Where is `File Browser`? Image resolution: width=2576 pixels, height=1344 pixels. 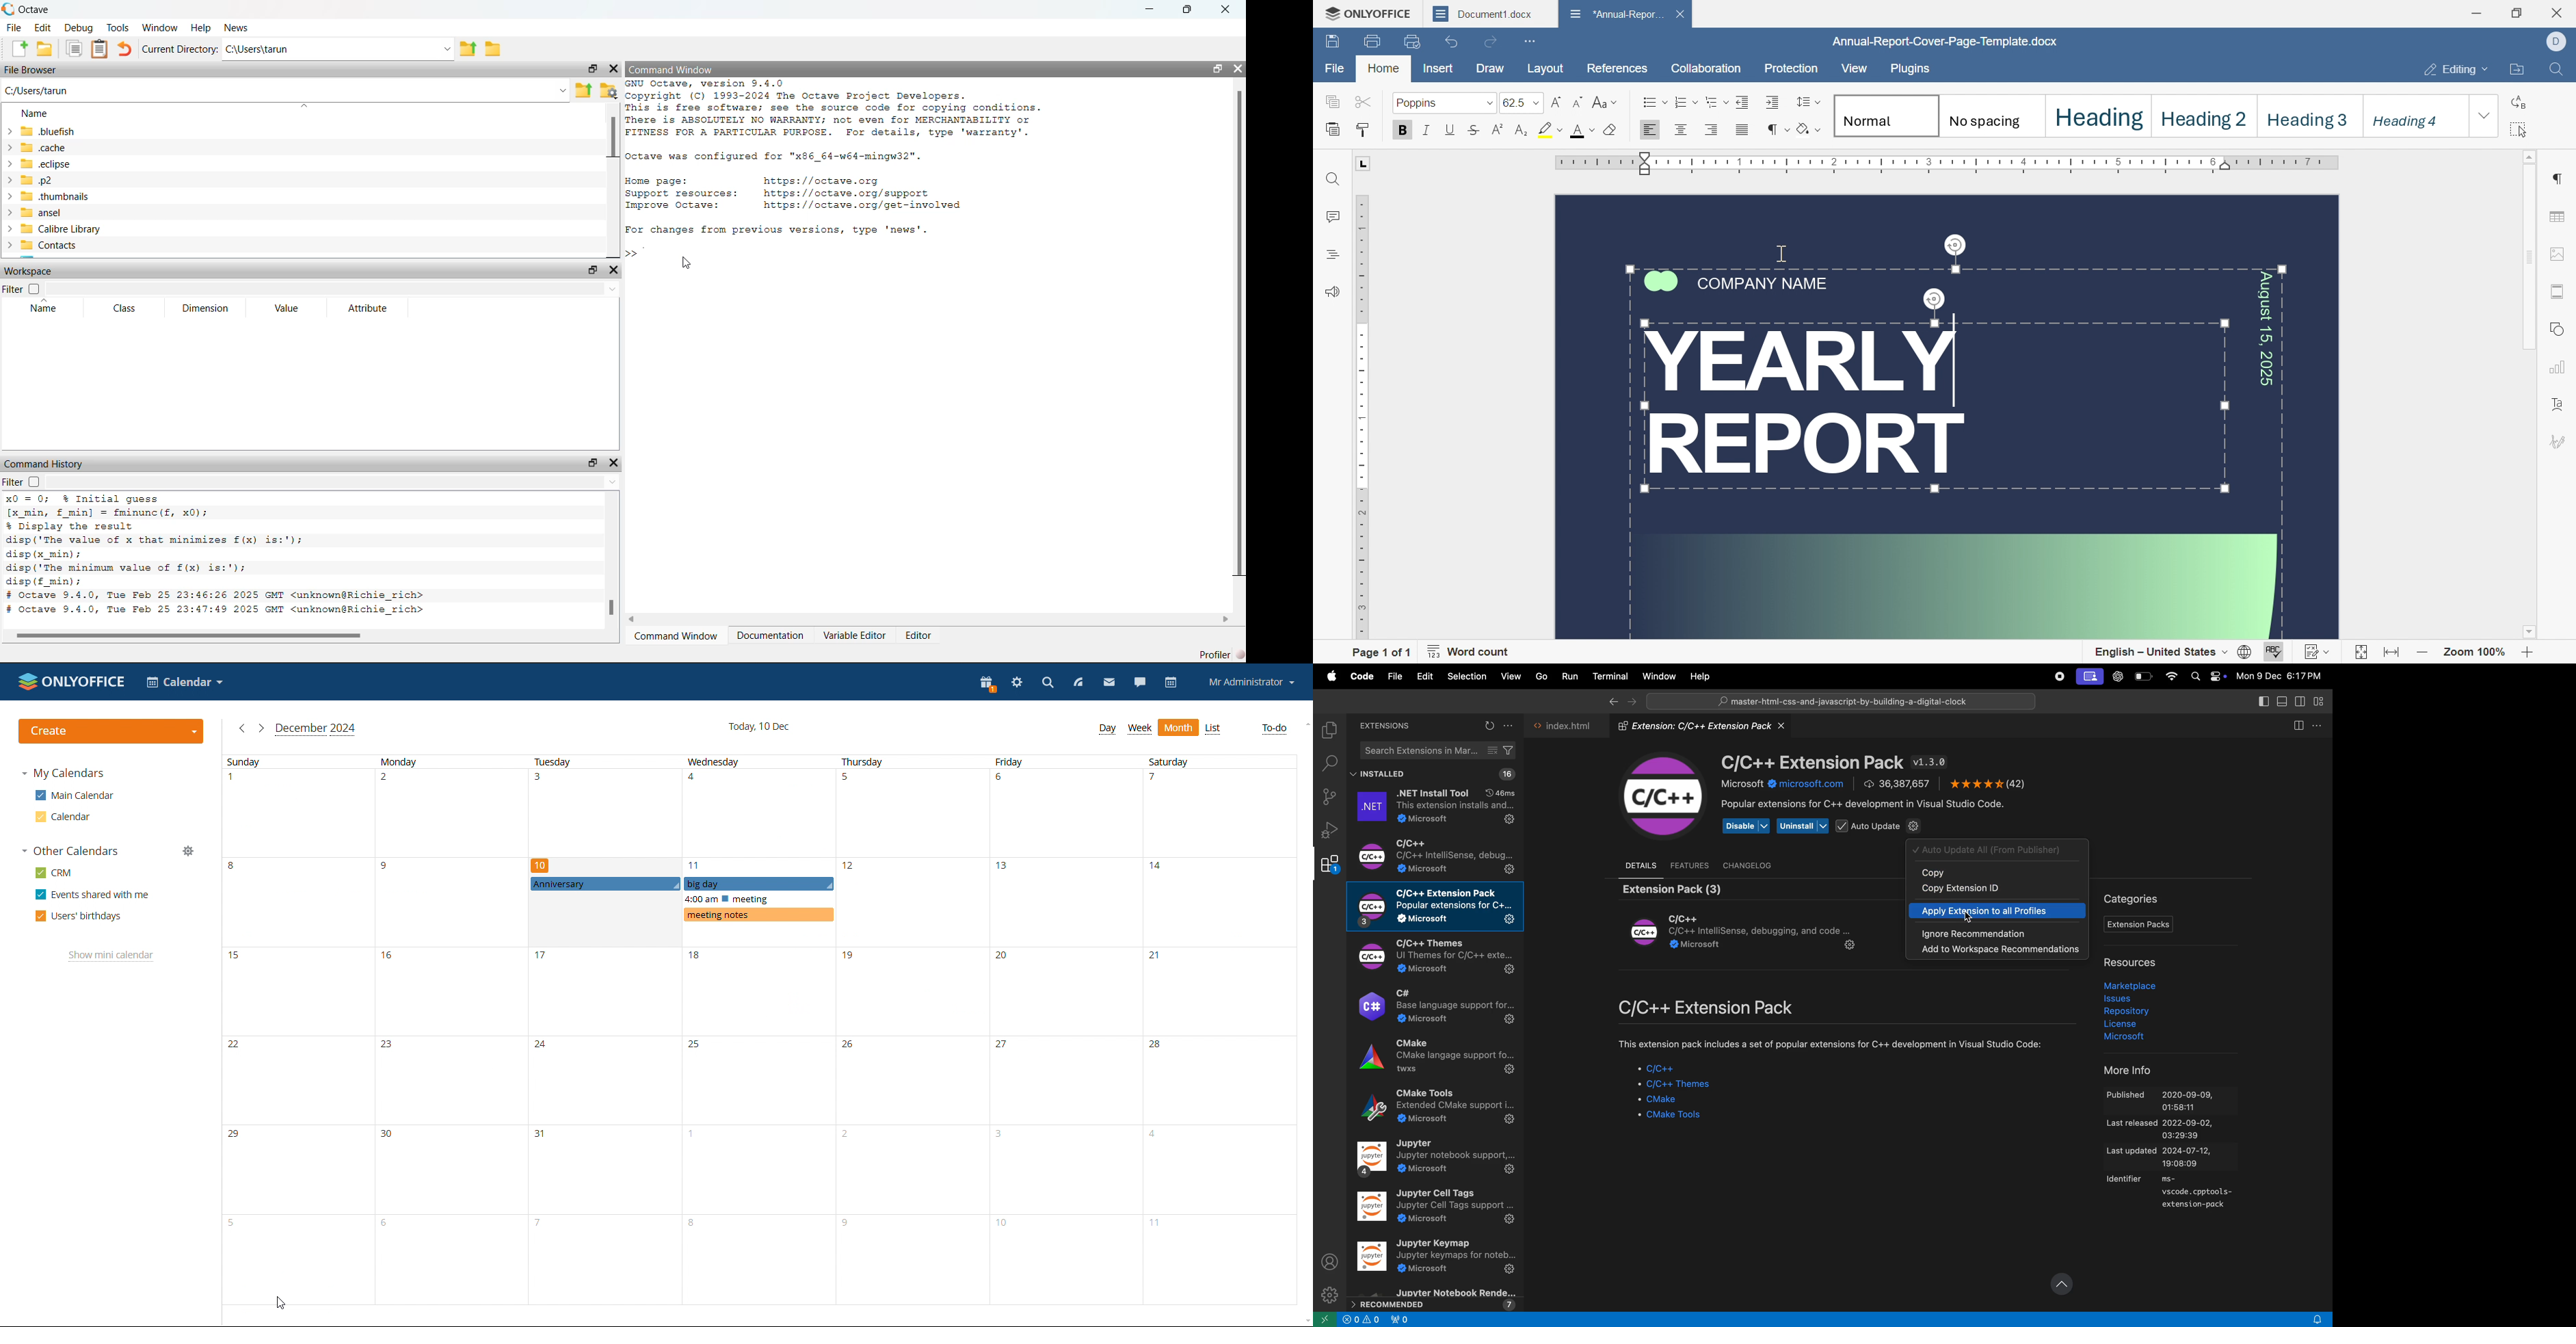
File Browser is located at coordinates (32, 69).